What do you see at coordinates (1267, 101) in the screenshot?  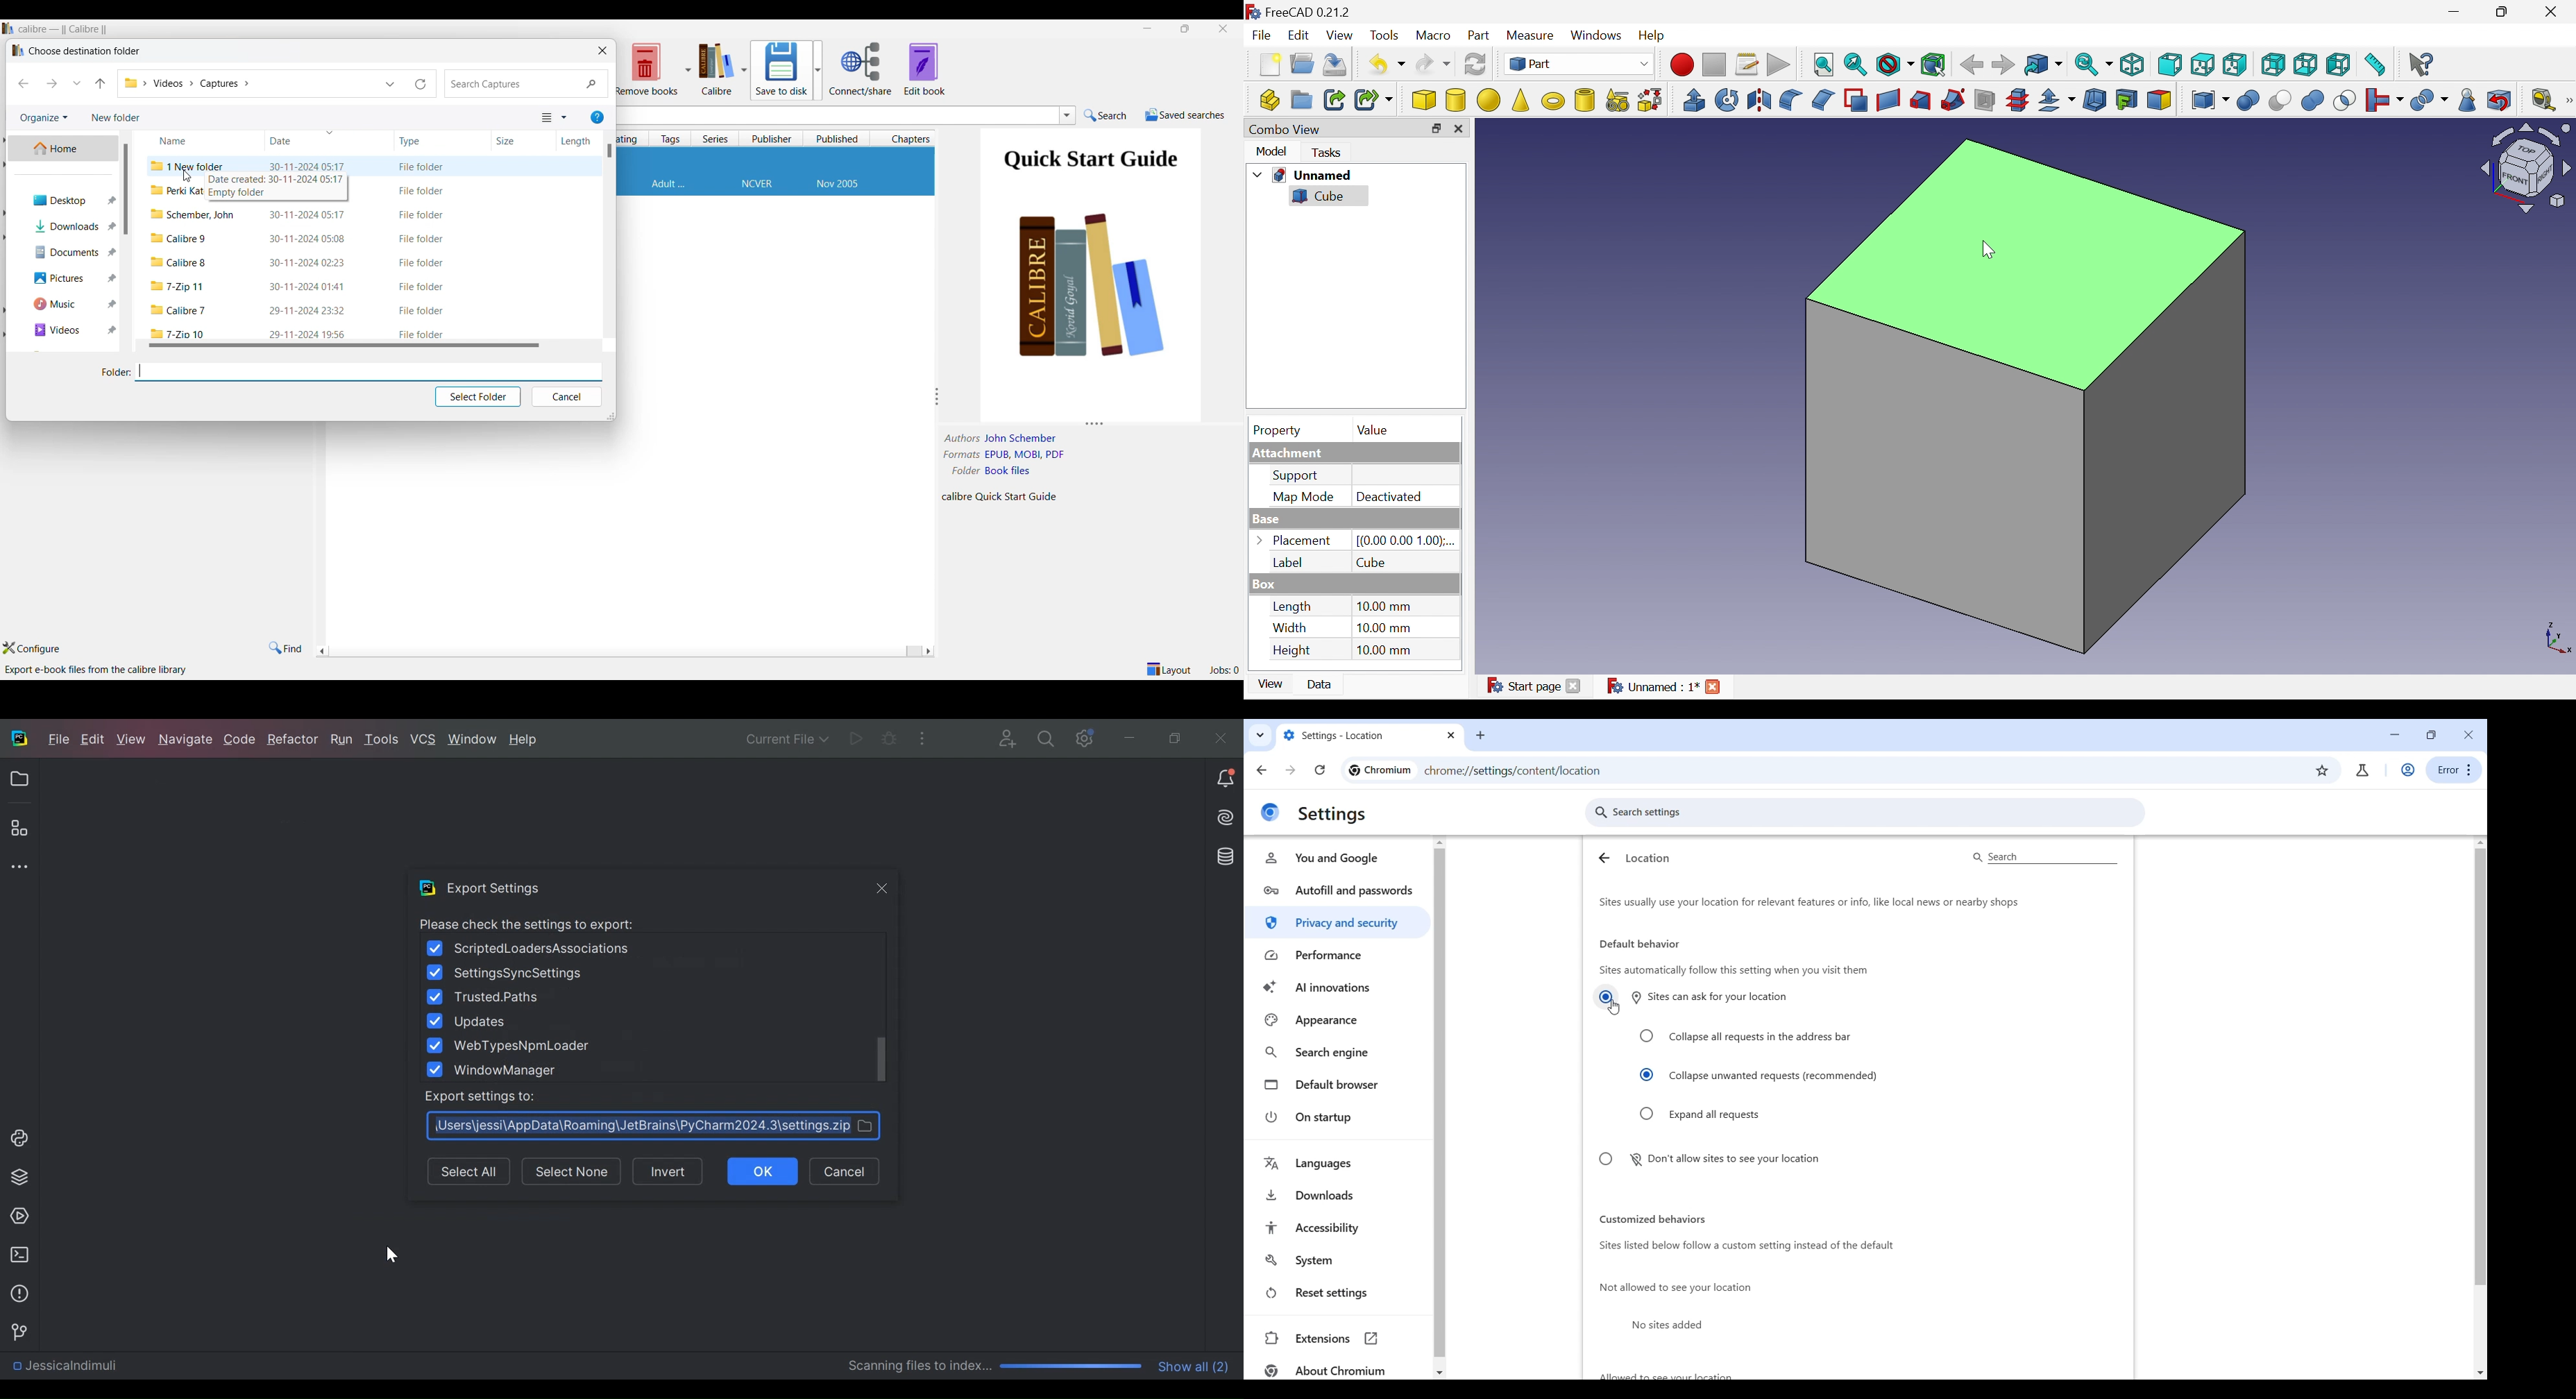 I see `Create part` at bounding box center [1267, 101].